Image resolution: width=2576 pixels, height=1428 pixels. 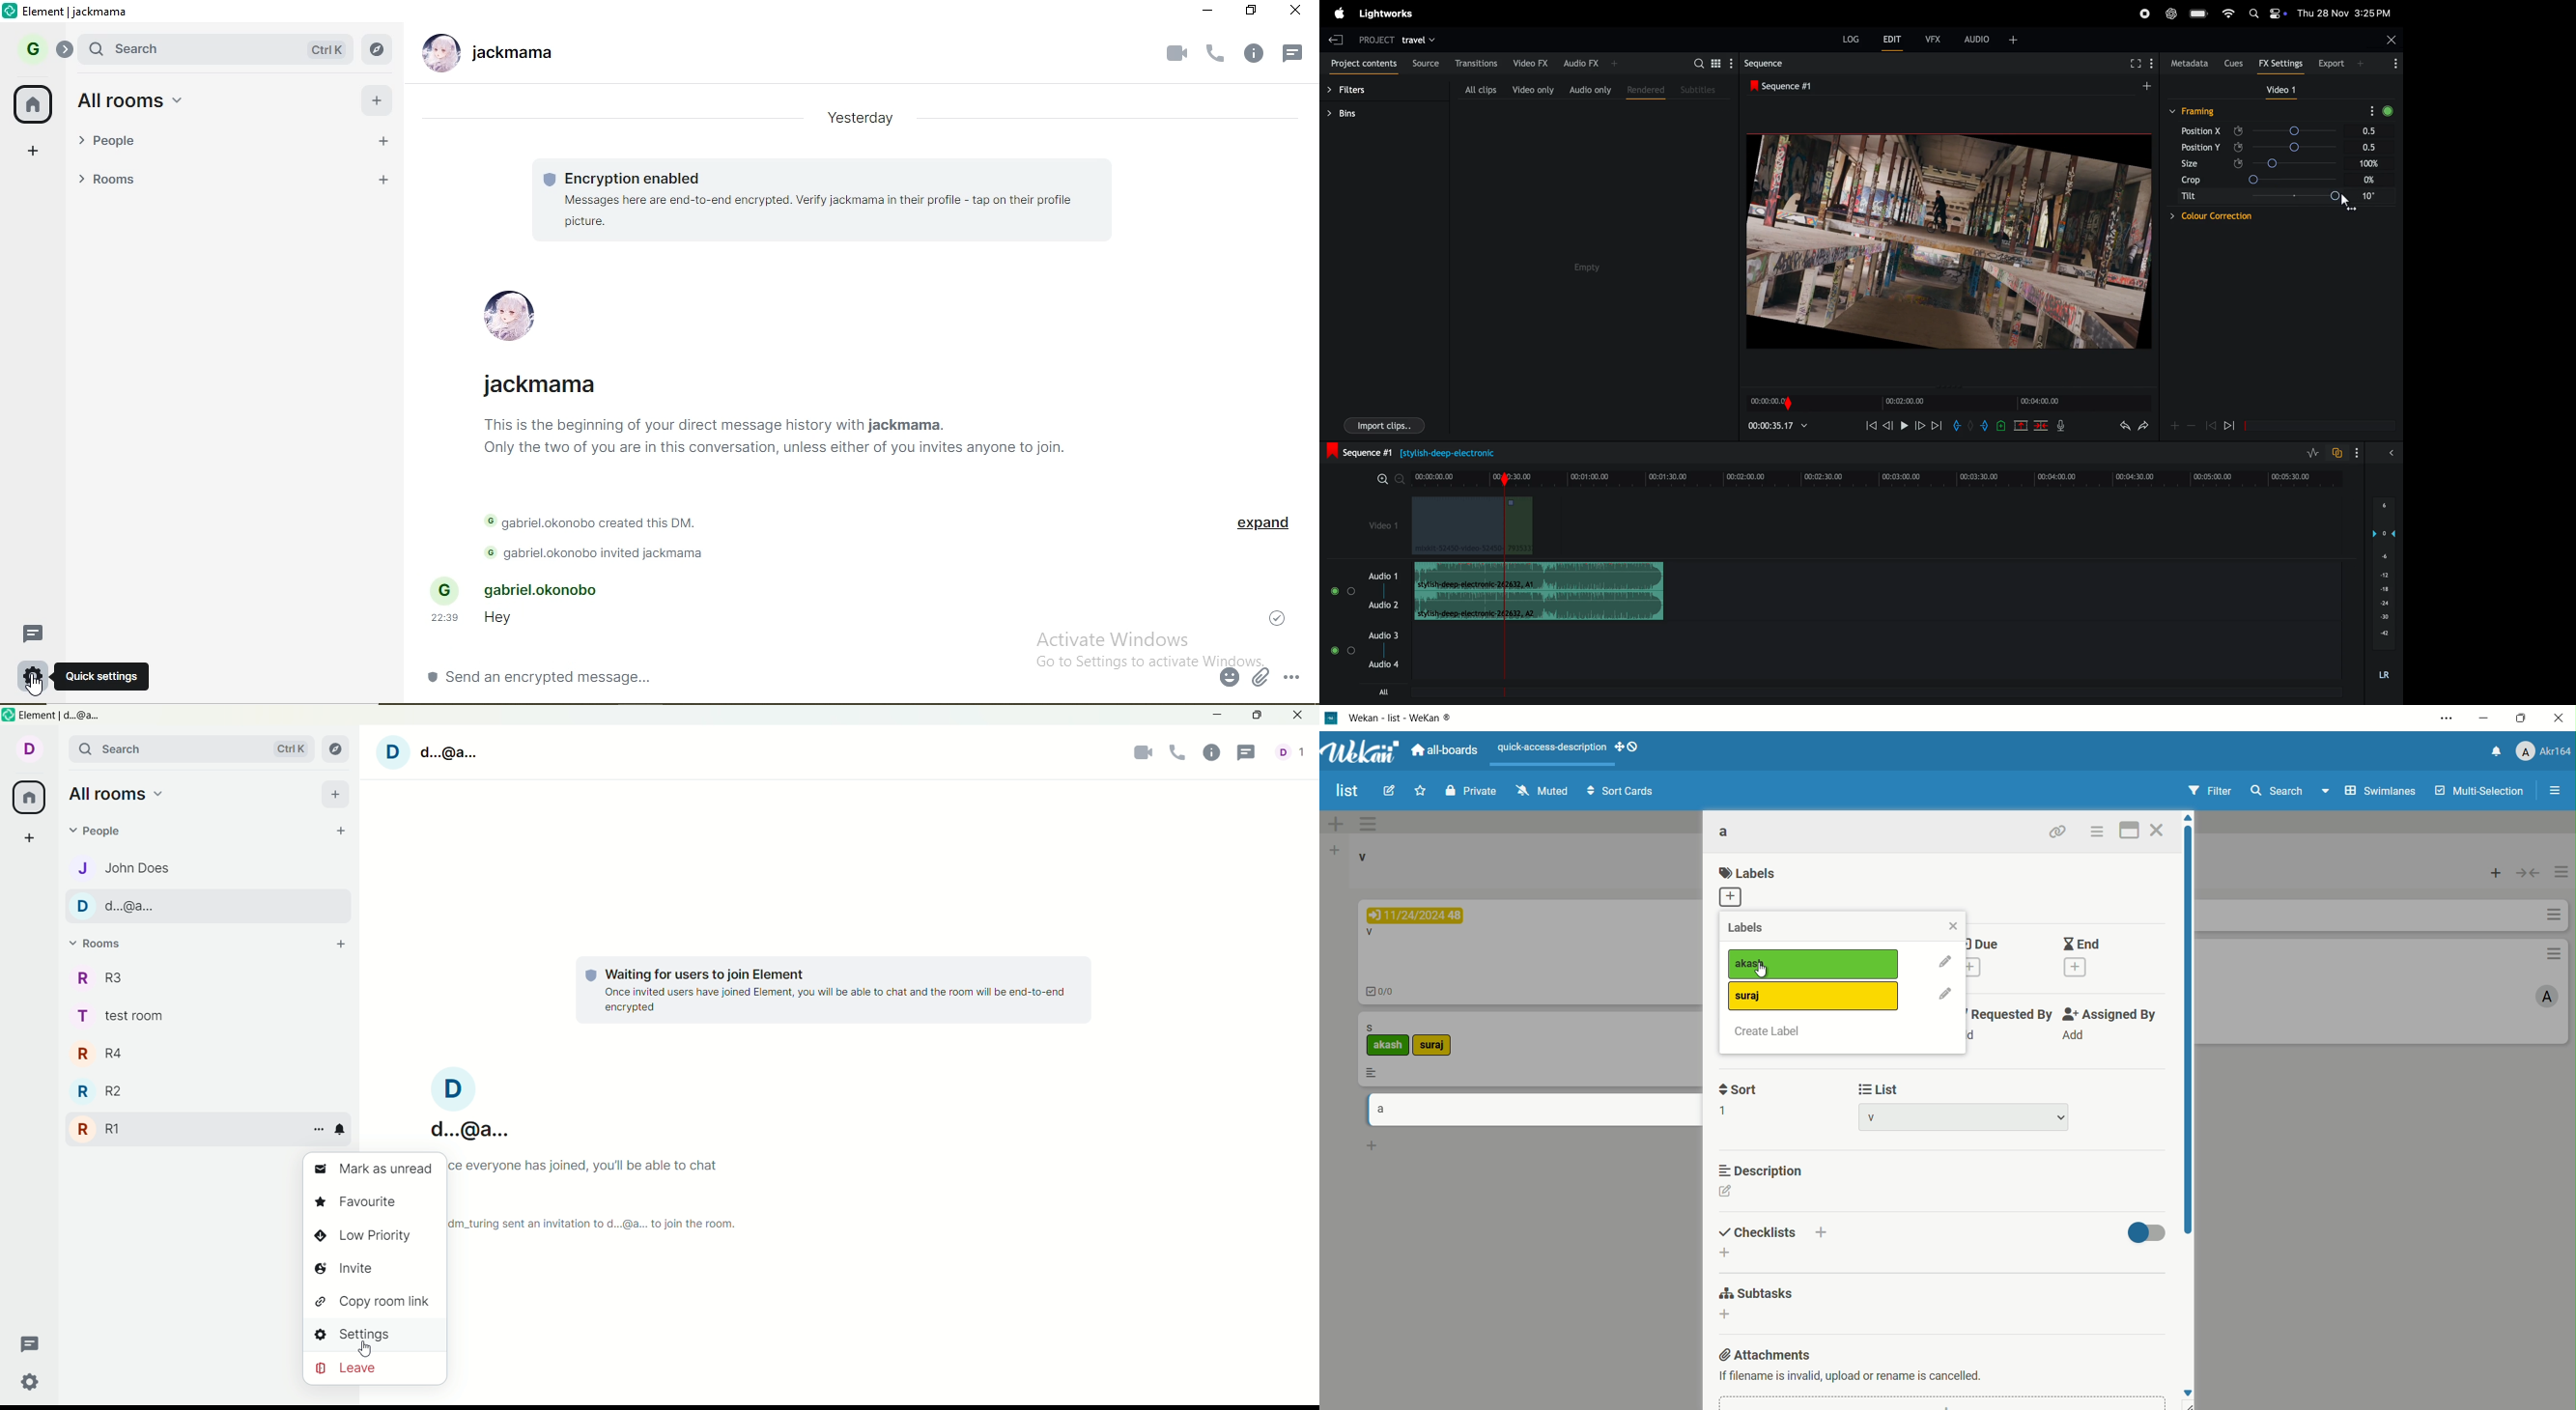 I want to click on cursor, so click(x=2349, y=202).